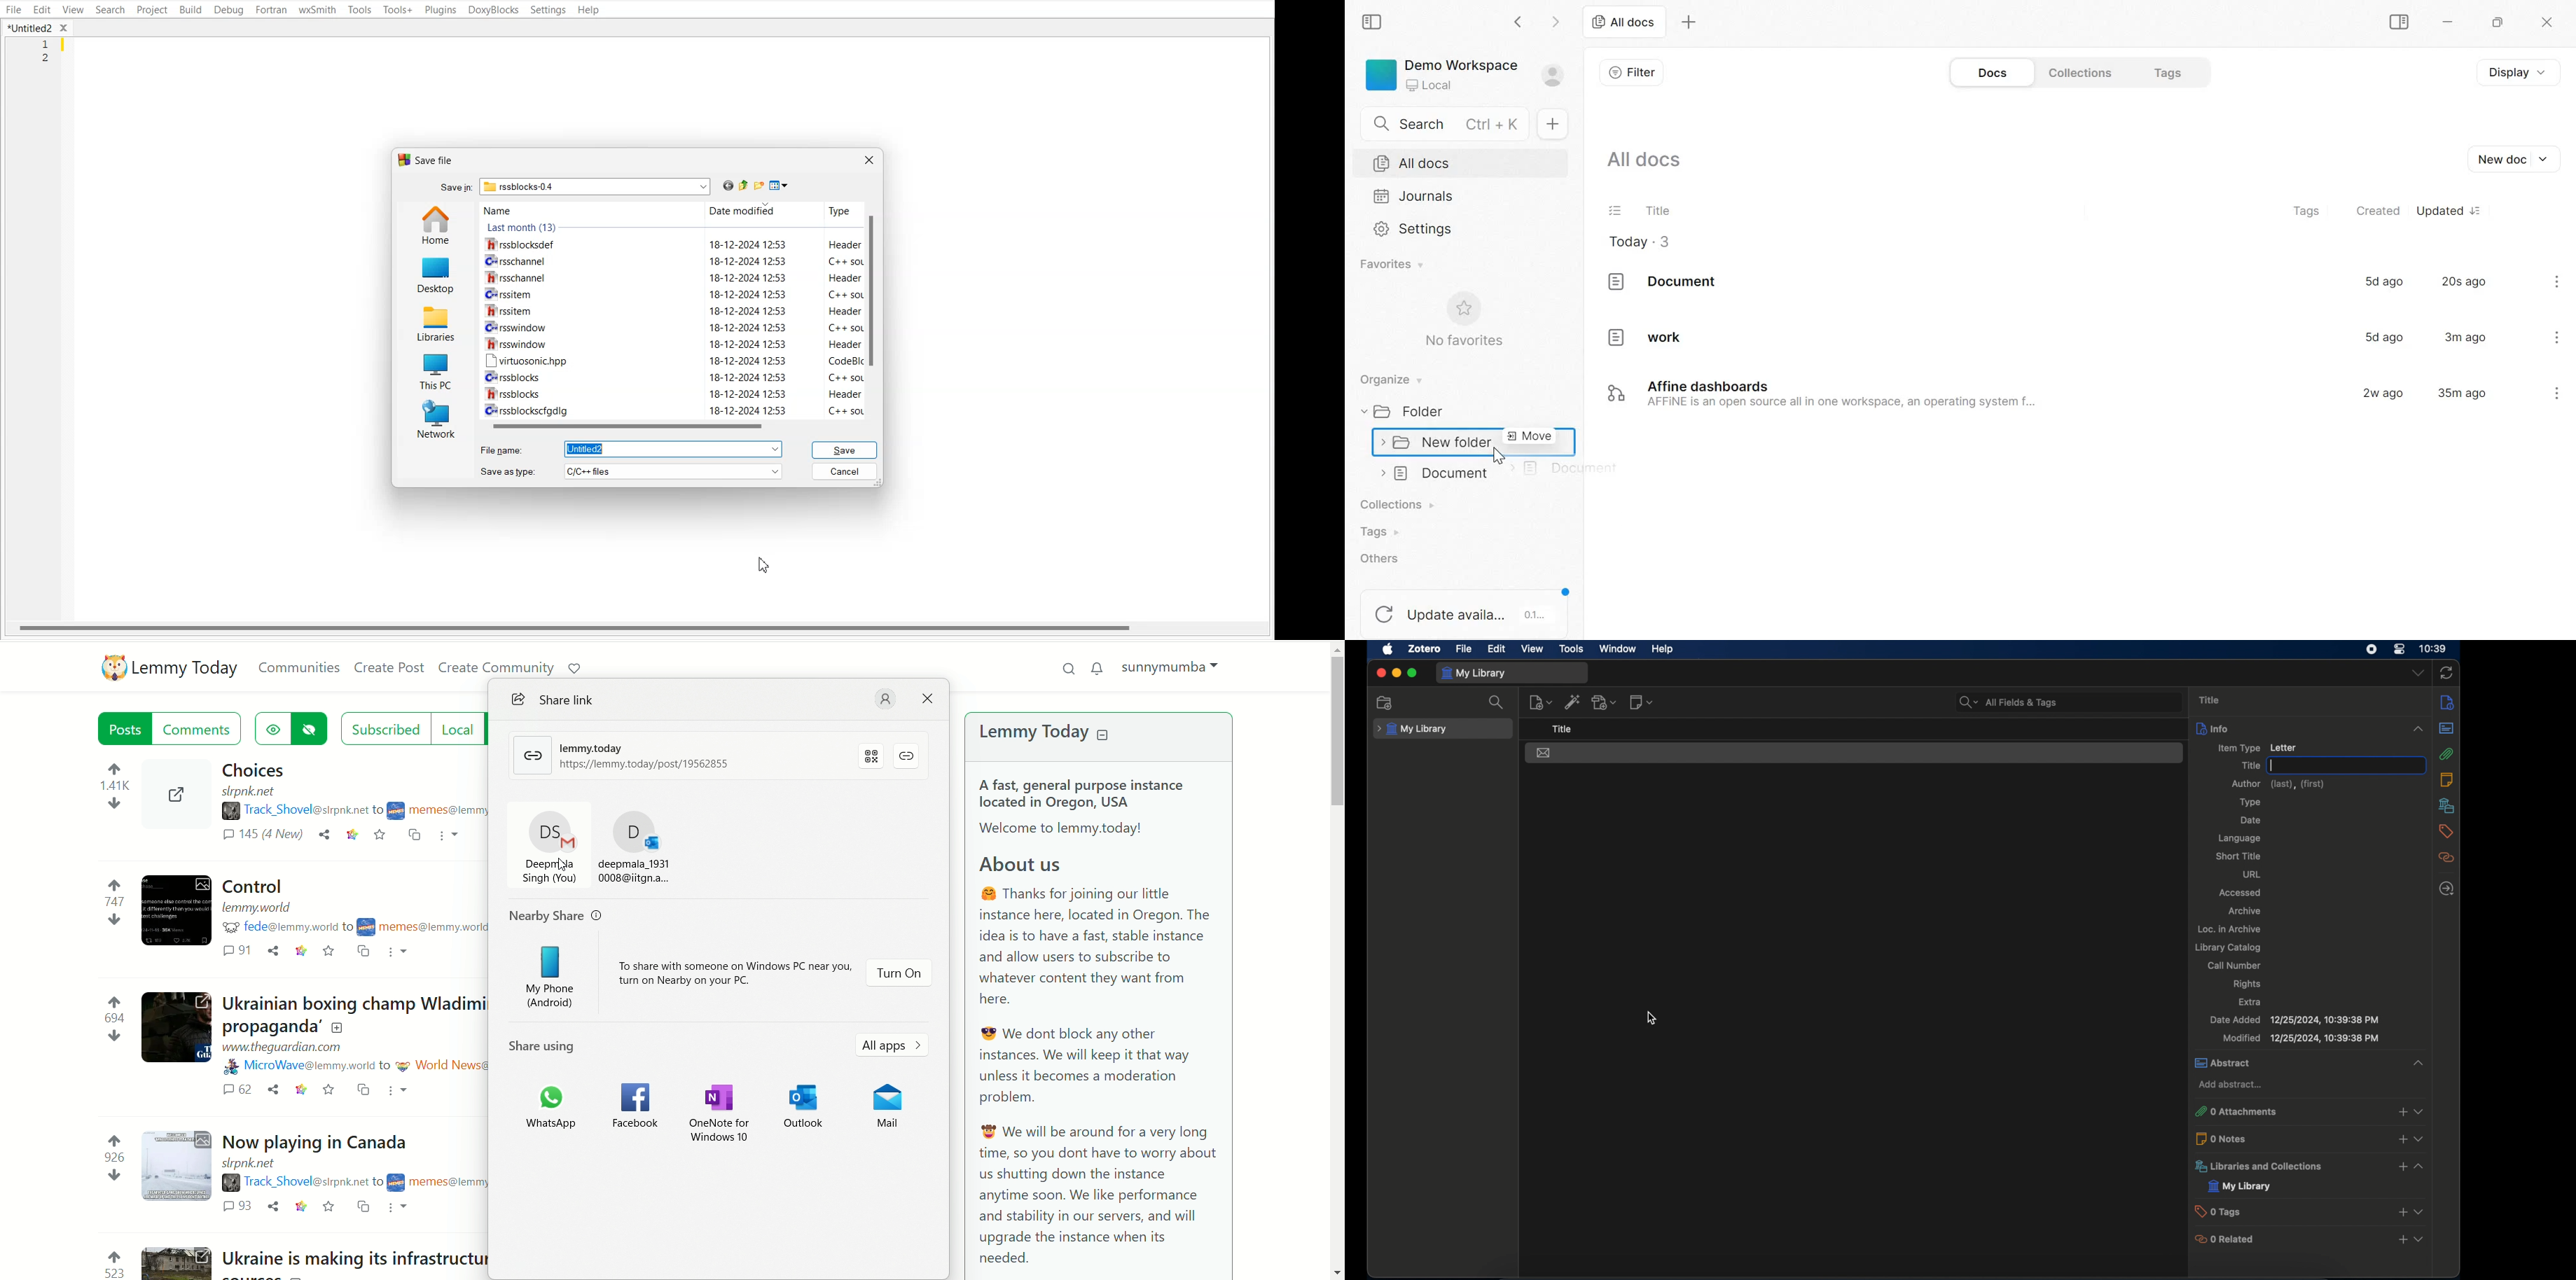  Describe the element at coordinates (2419, 1239) in the screenshot. I see `view more` at that location.